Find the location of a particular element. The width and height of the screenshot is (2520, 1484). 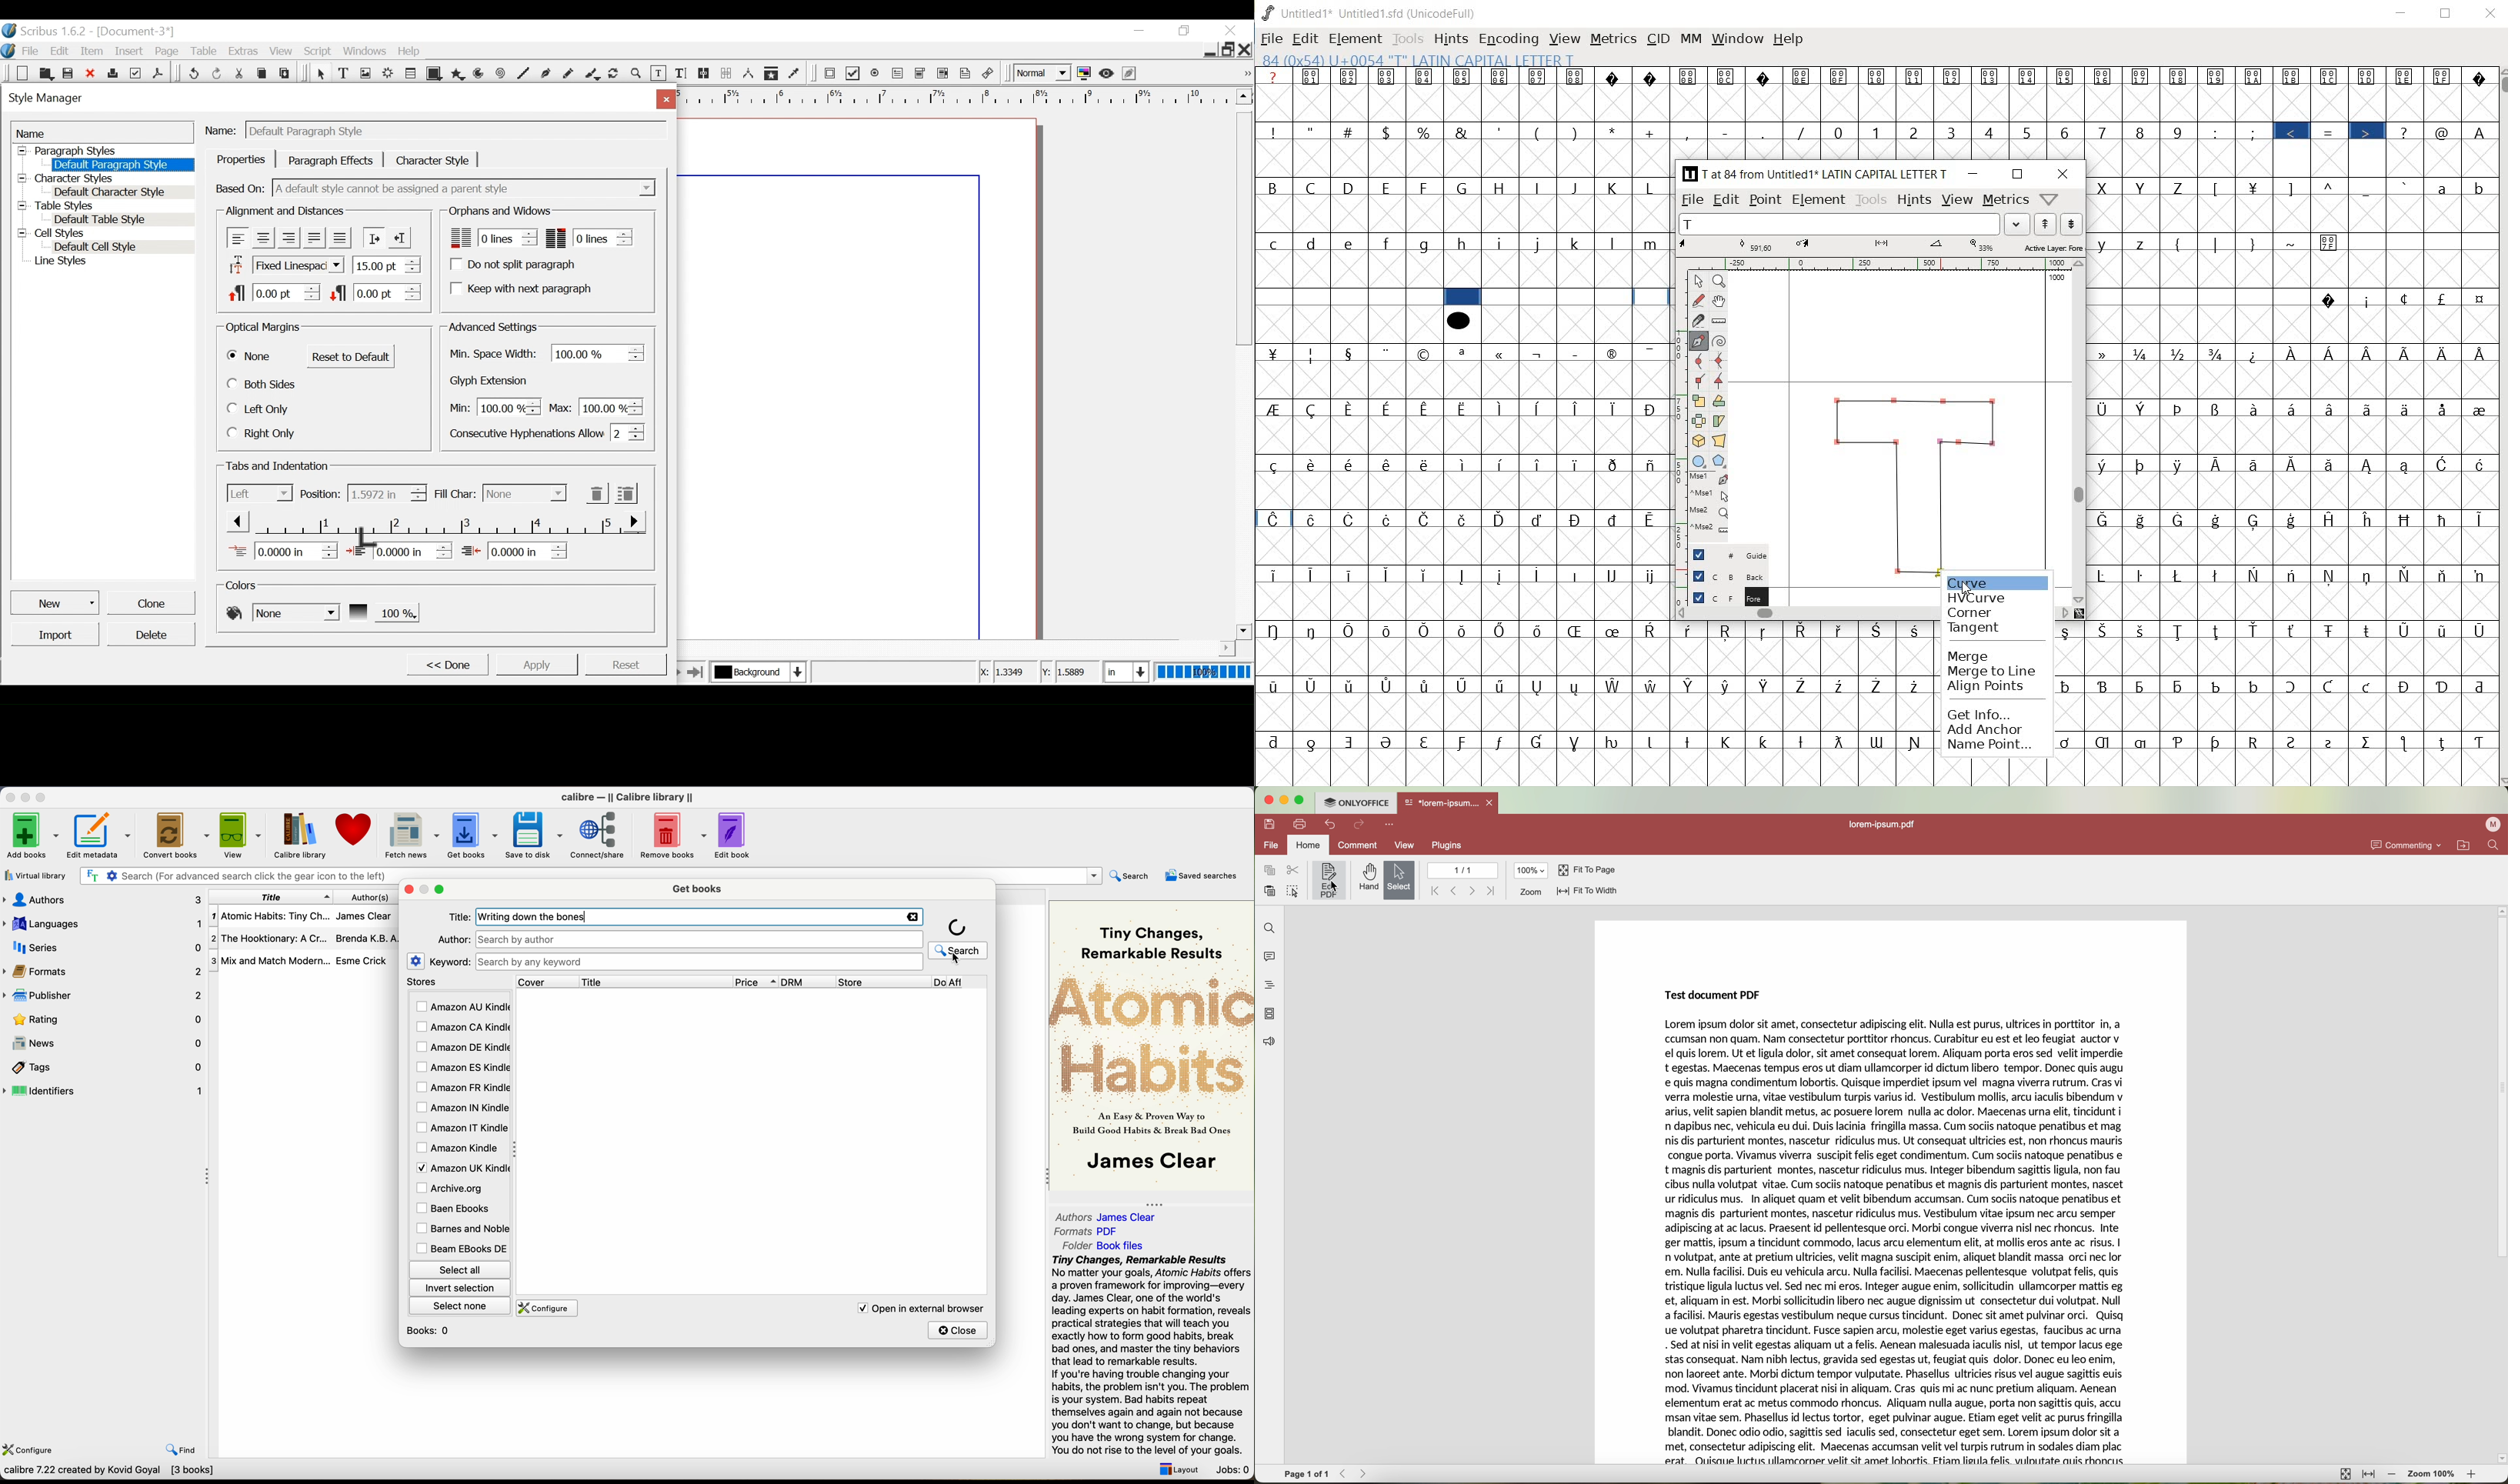

Vertical Scroll bar is located at coordinates (1244, 227).